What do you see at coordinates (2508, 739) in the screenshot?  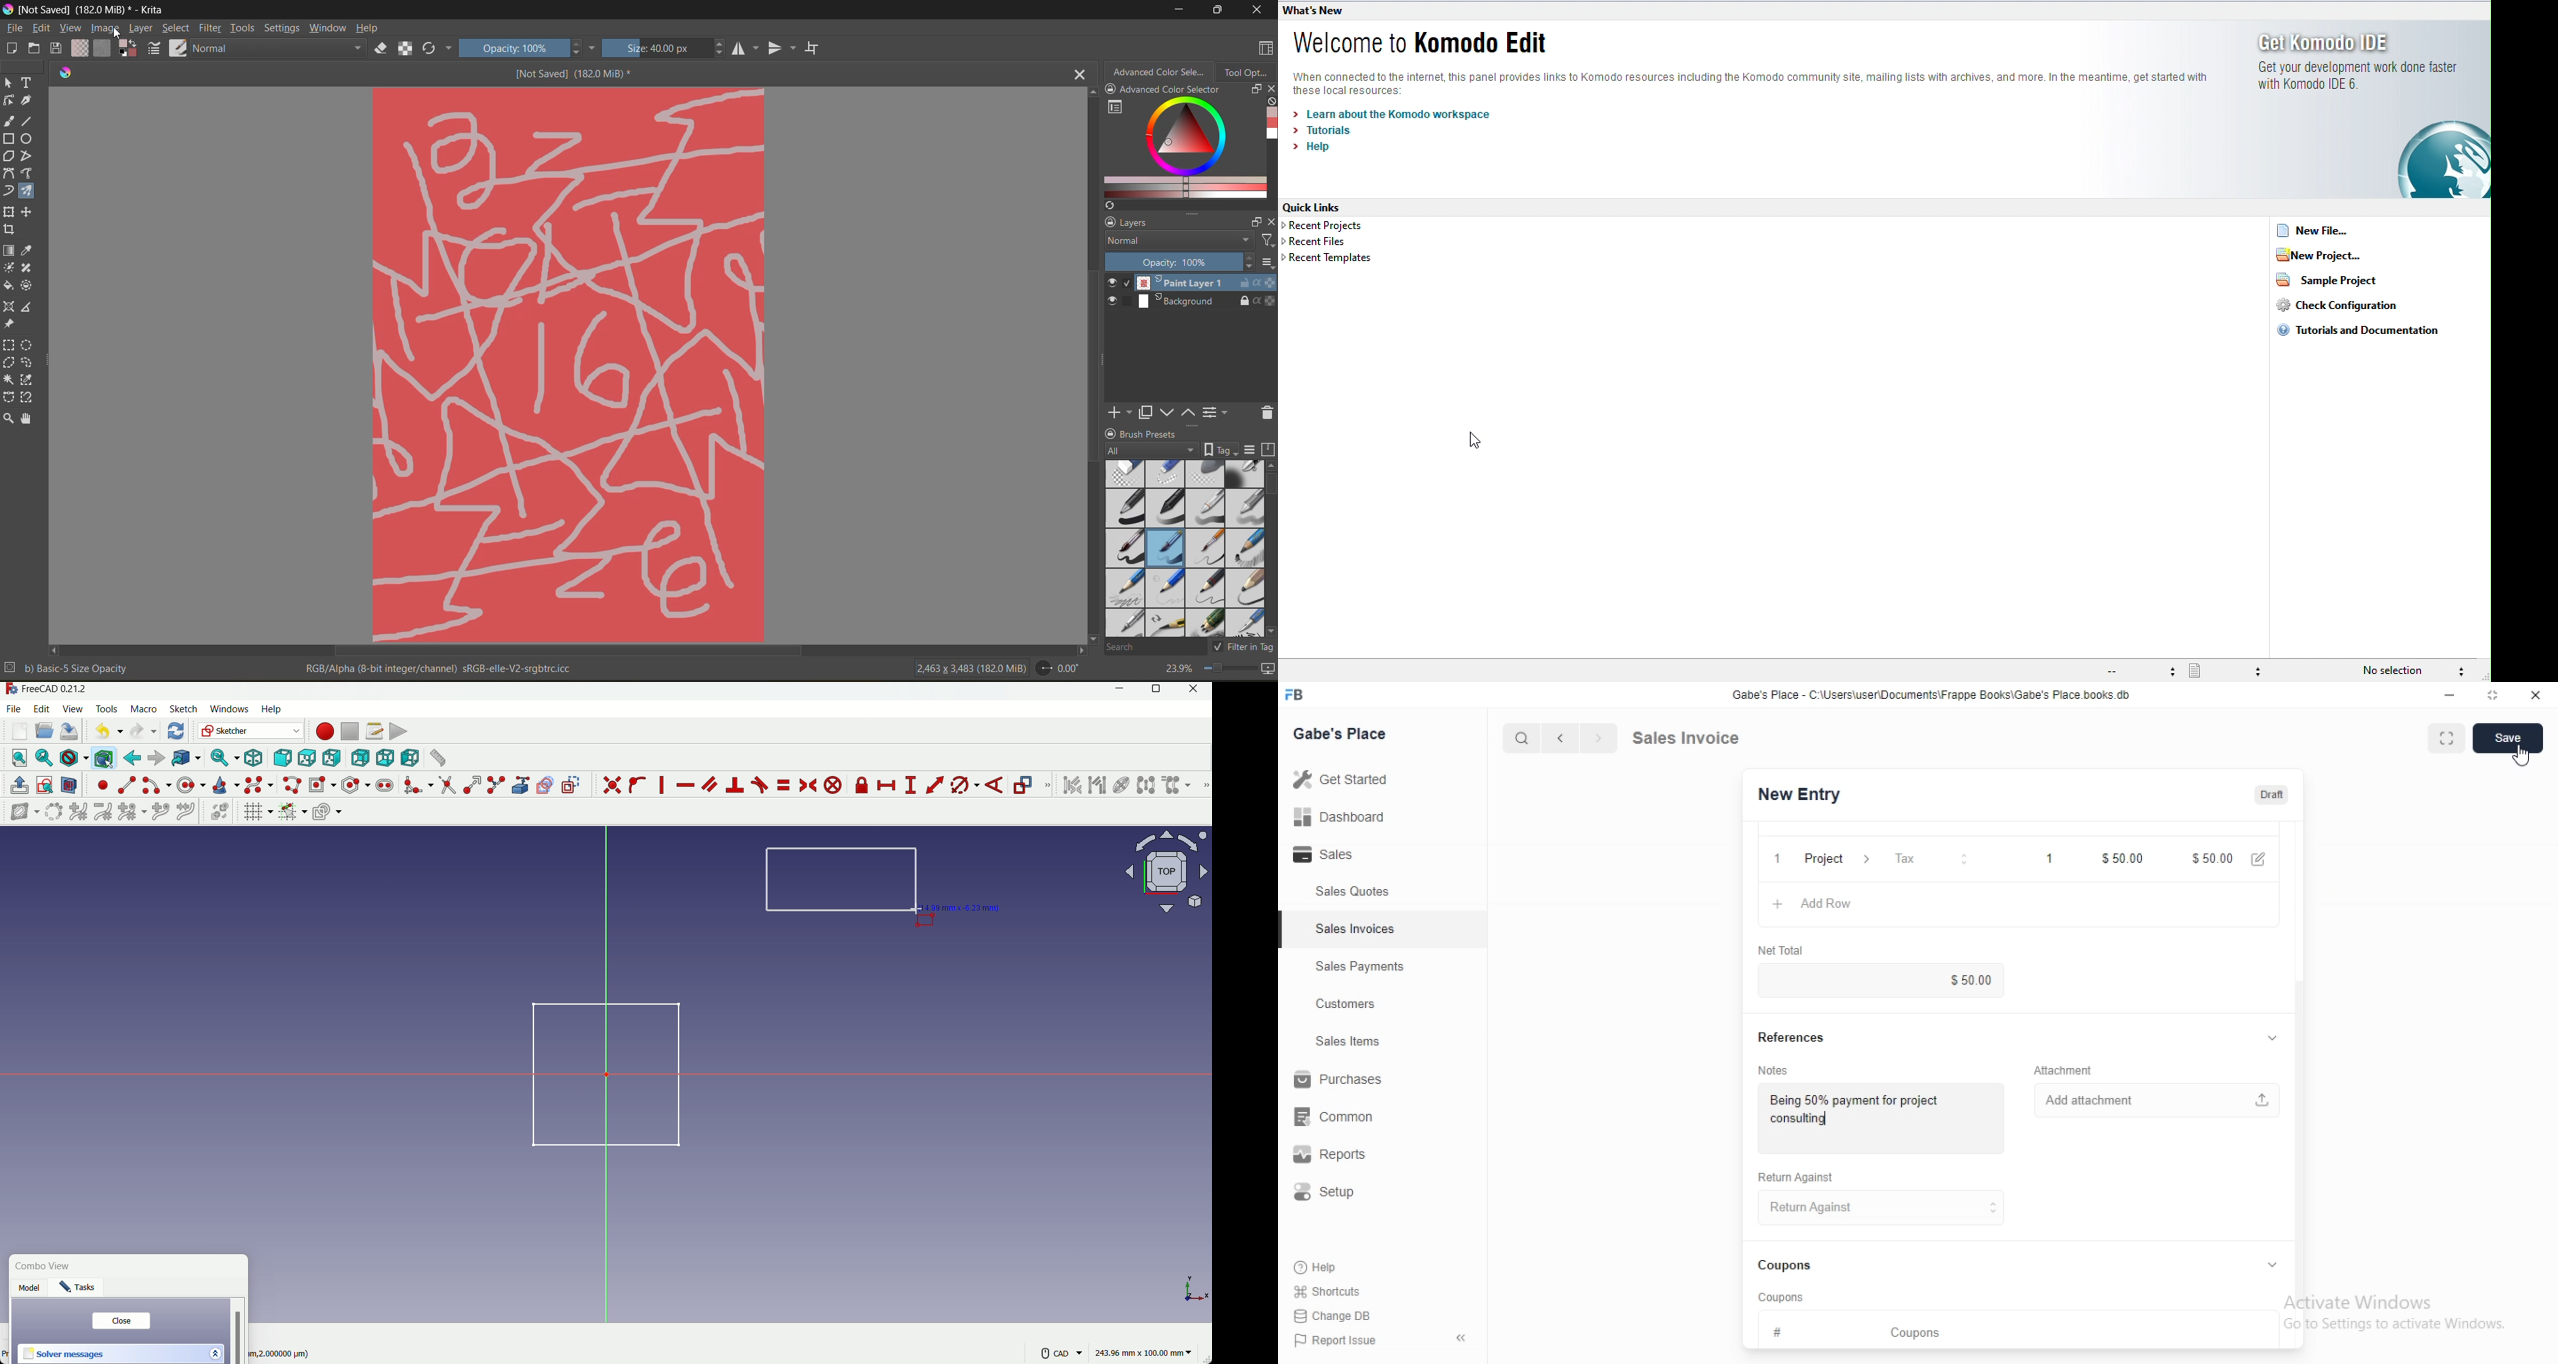 I see `Save` at bounding box center [2508, 739].